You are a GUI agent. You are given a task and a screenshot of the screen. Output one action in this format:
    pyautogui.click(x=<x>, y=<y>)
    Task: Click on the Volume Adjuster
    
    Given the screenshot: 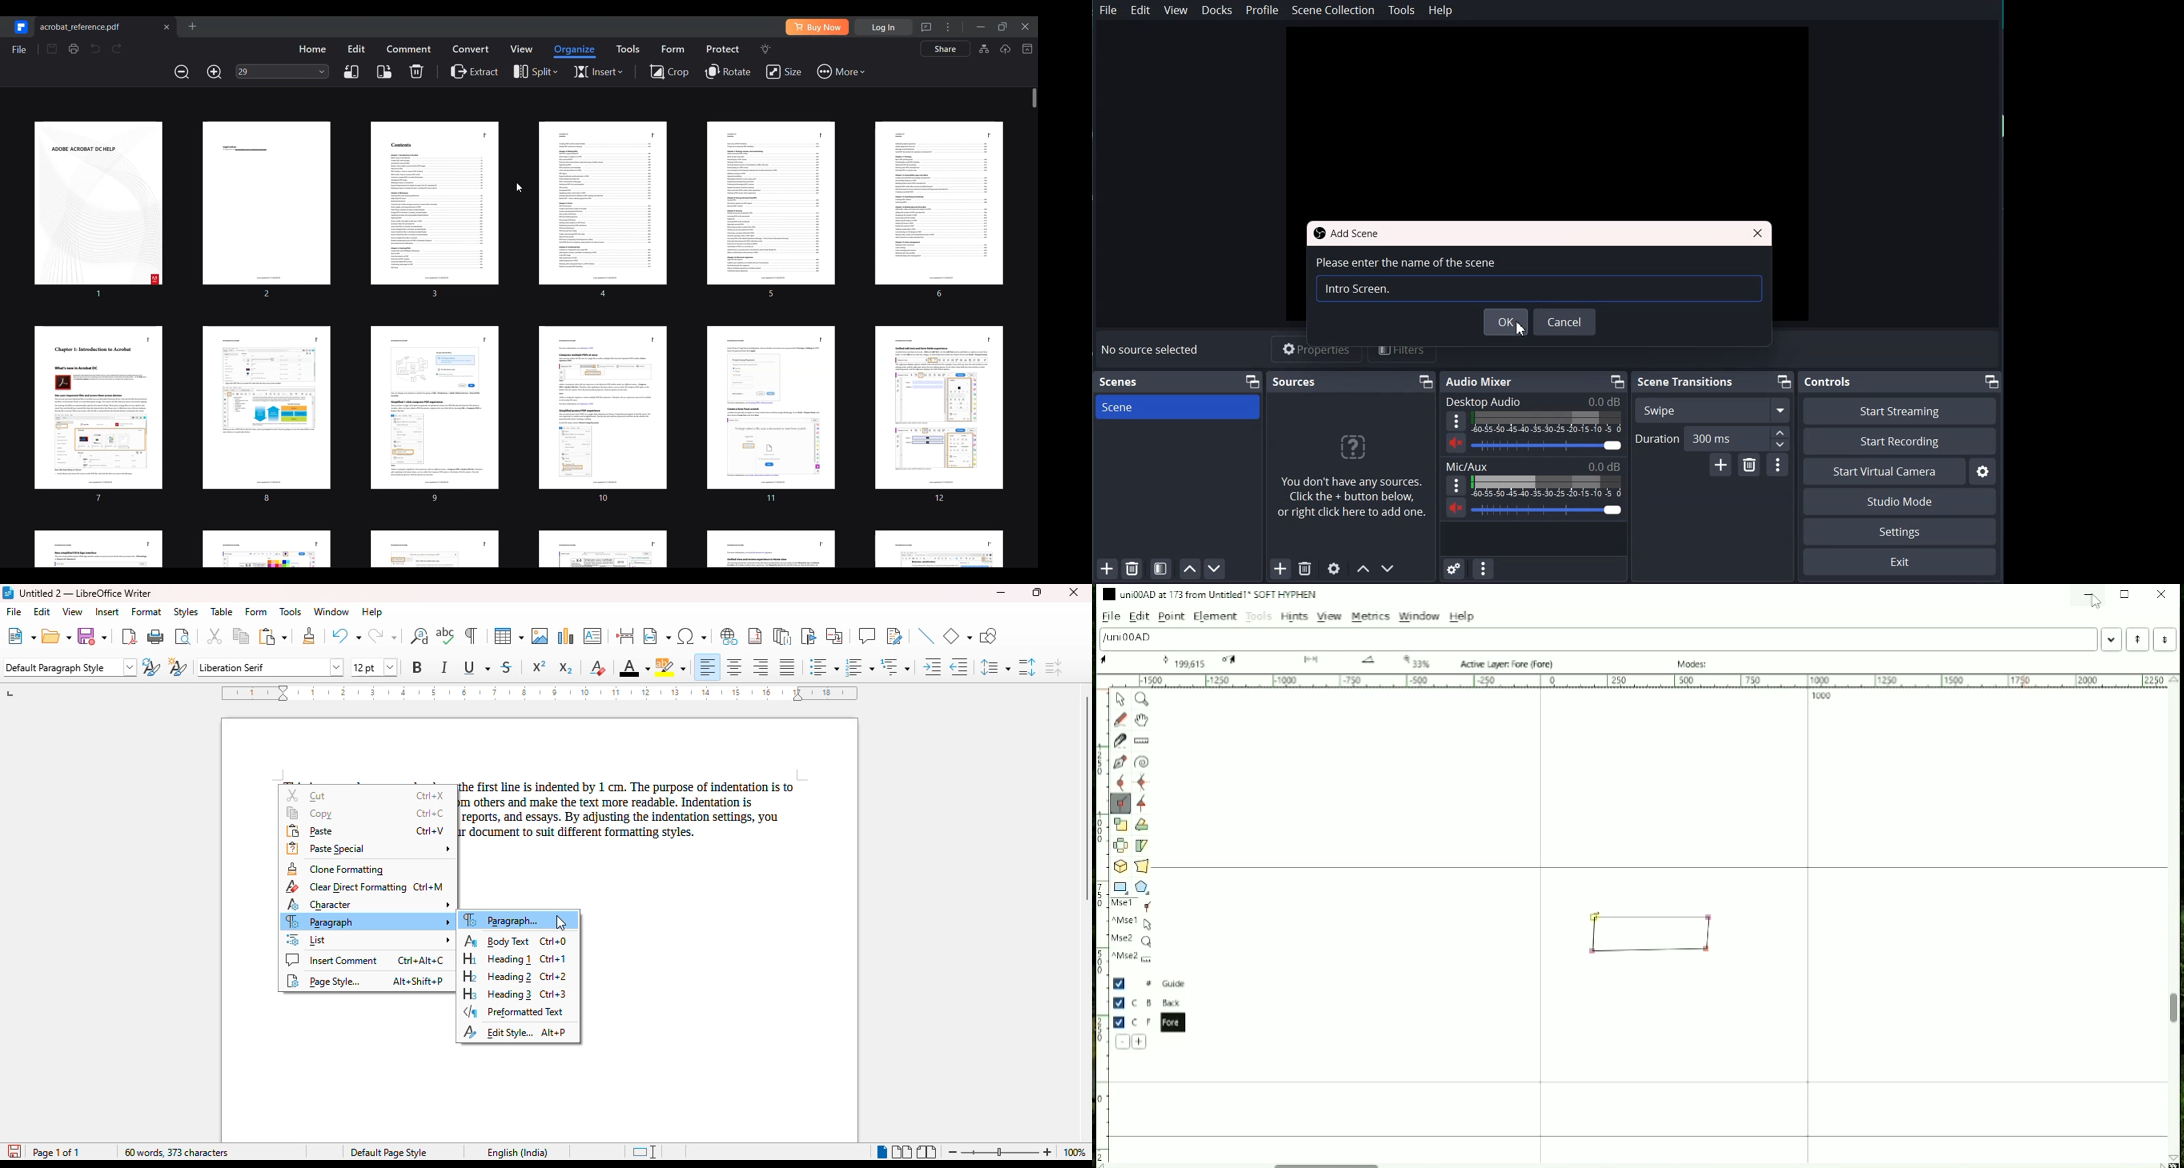 What is the action you would take?
    pyautogui.click(x=1549, y=510)
    